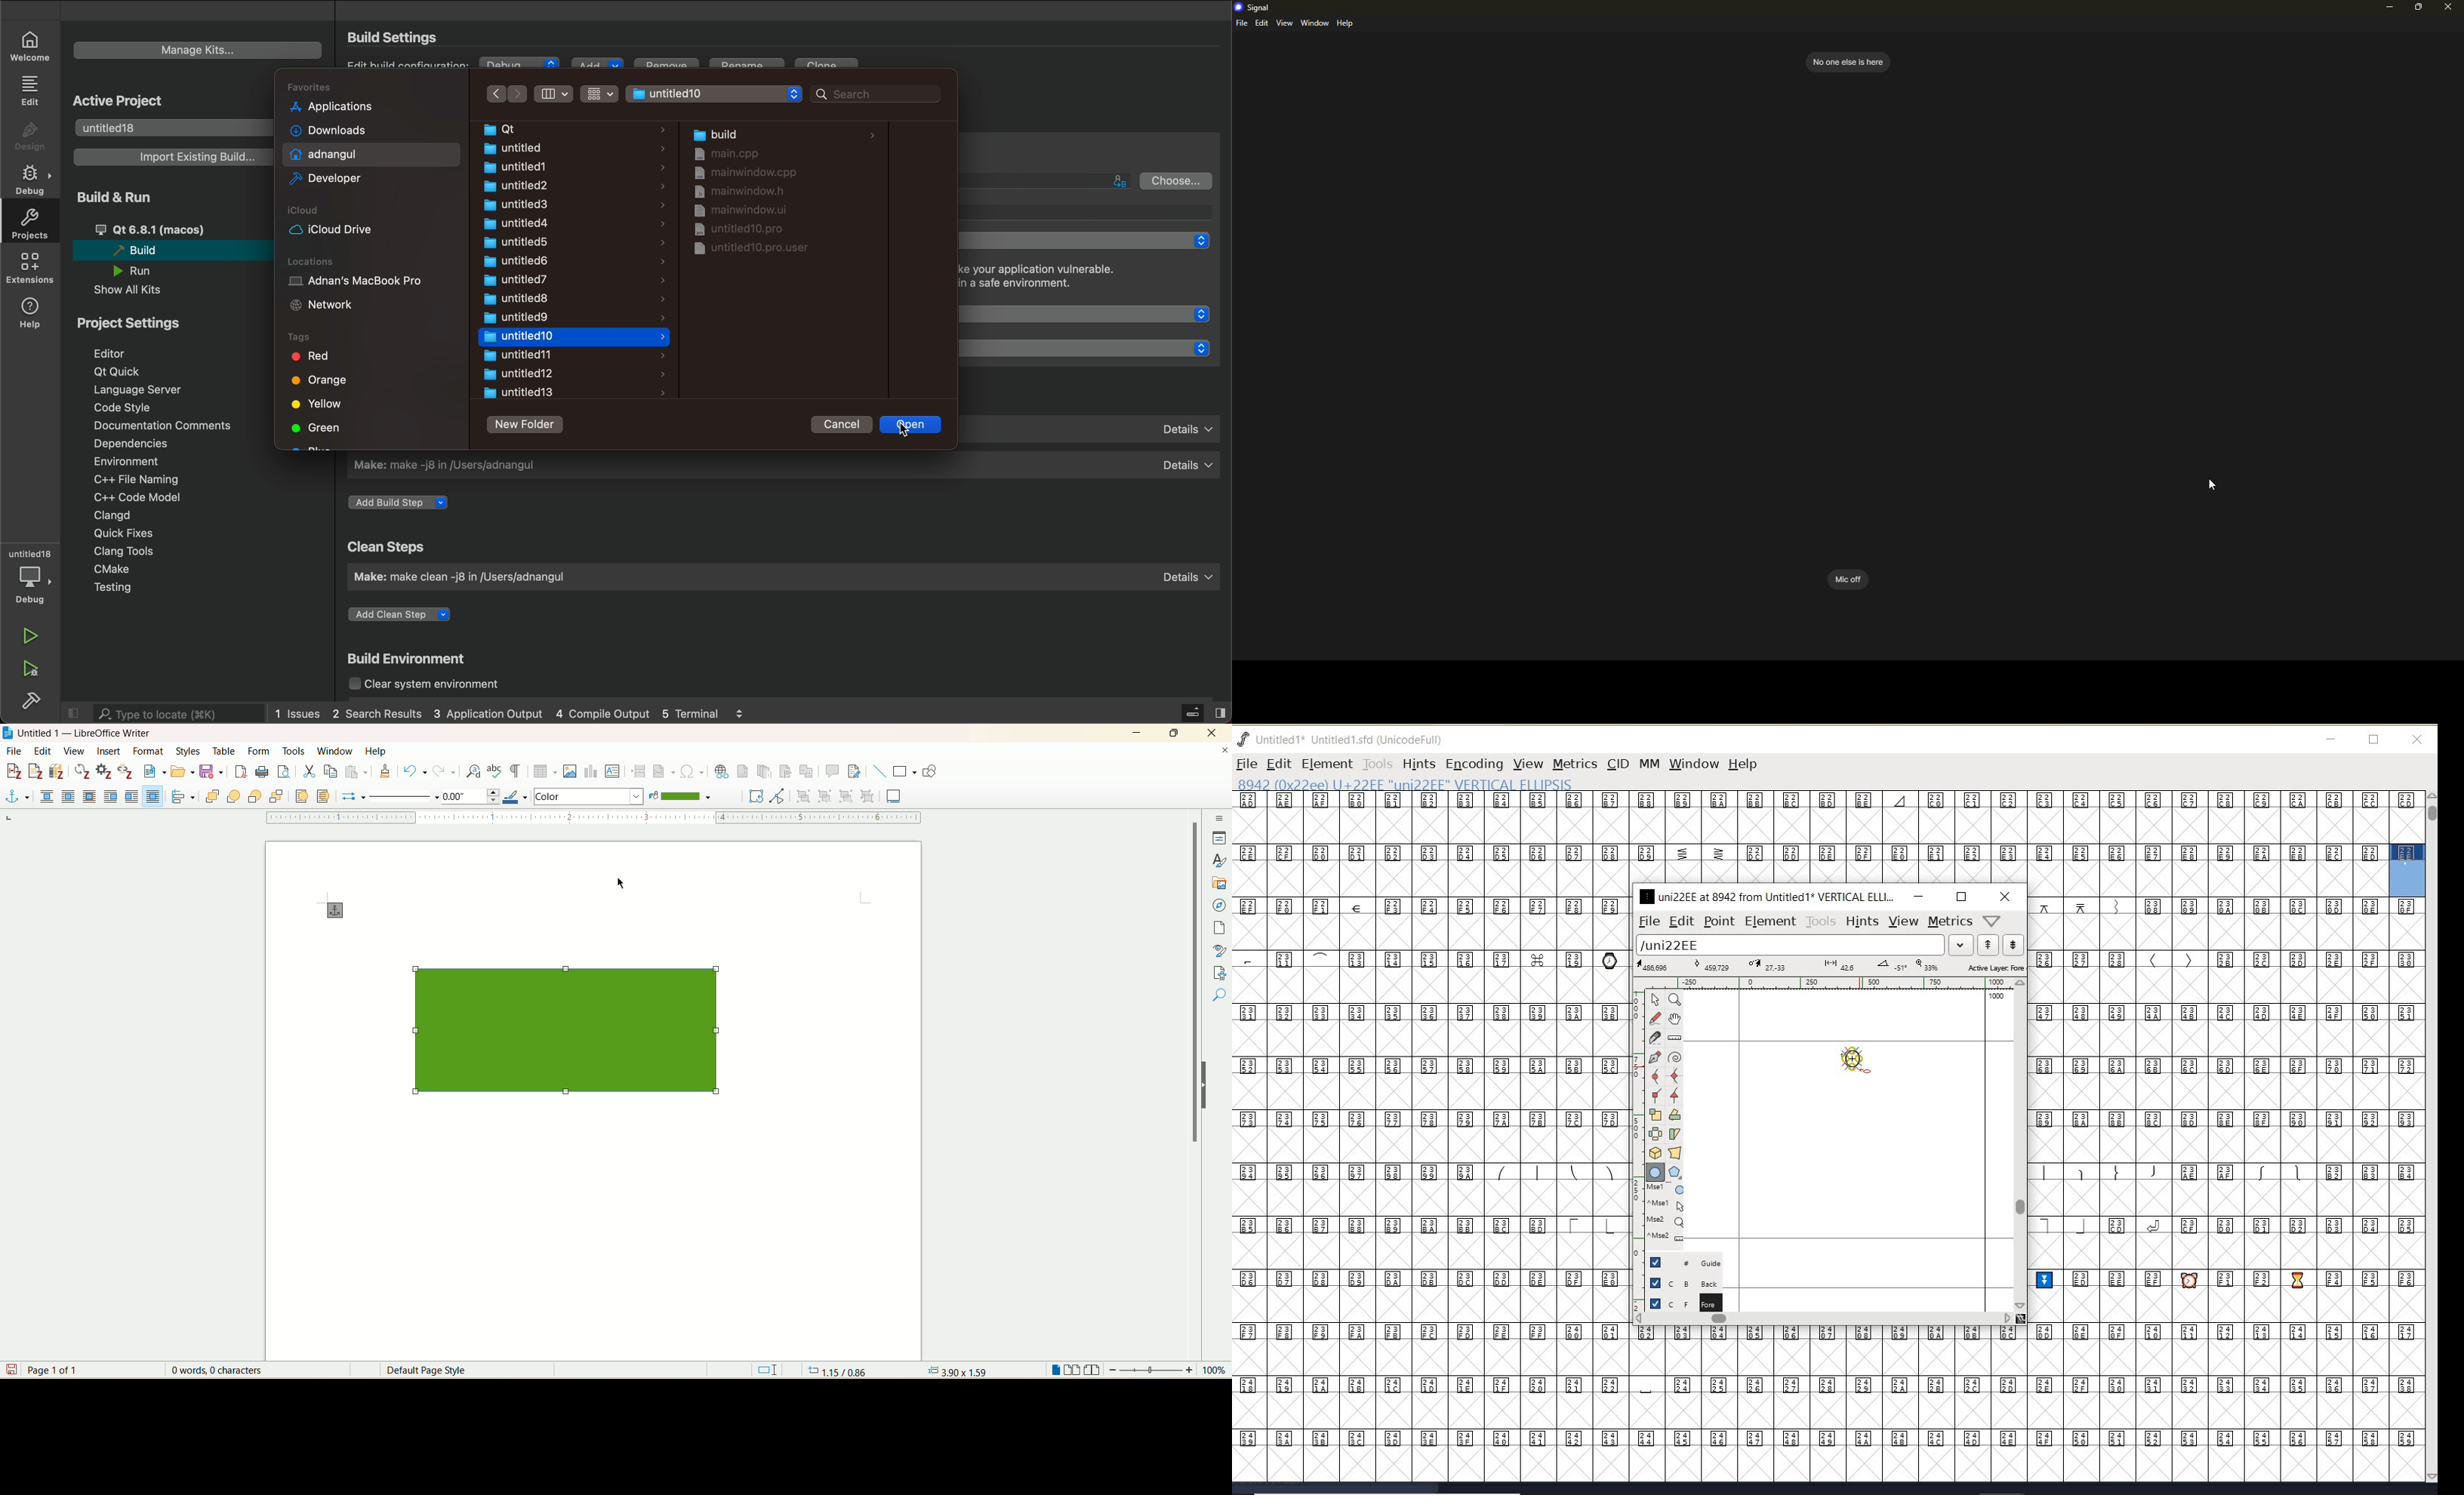  What do you see at coordinates (402, 797) in the screenshot?
I see `line pattern` at bounding box center [402, 797].